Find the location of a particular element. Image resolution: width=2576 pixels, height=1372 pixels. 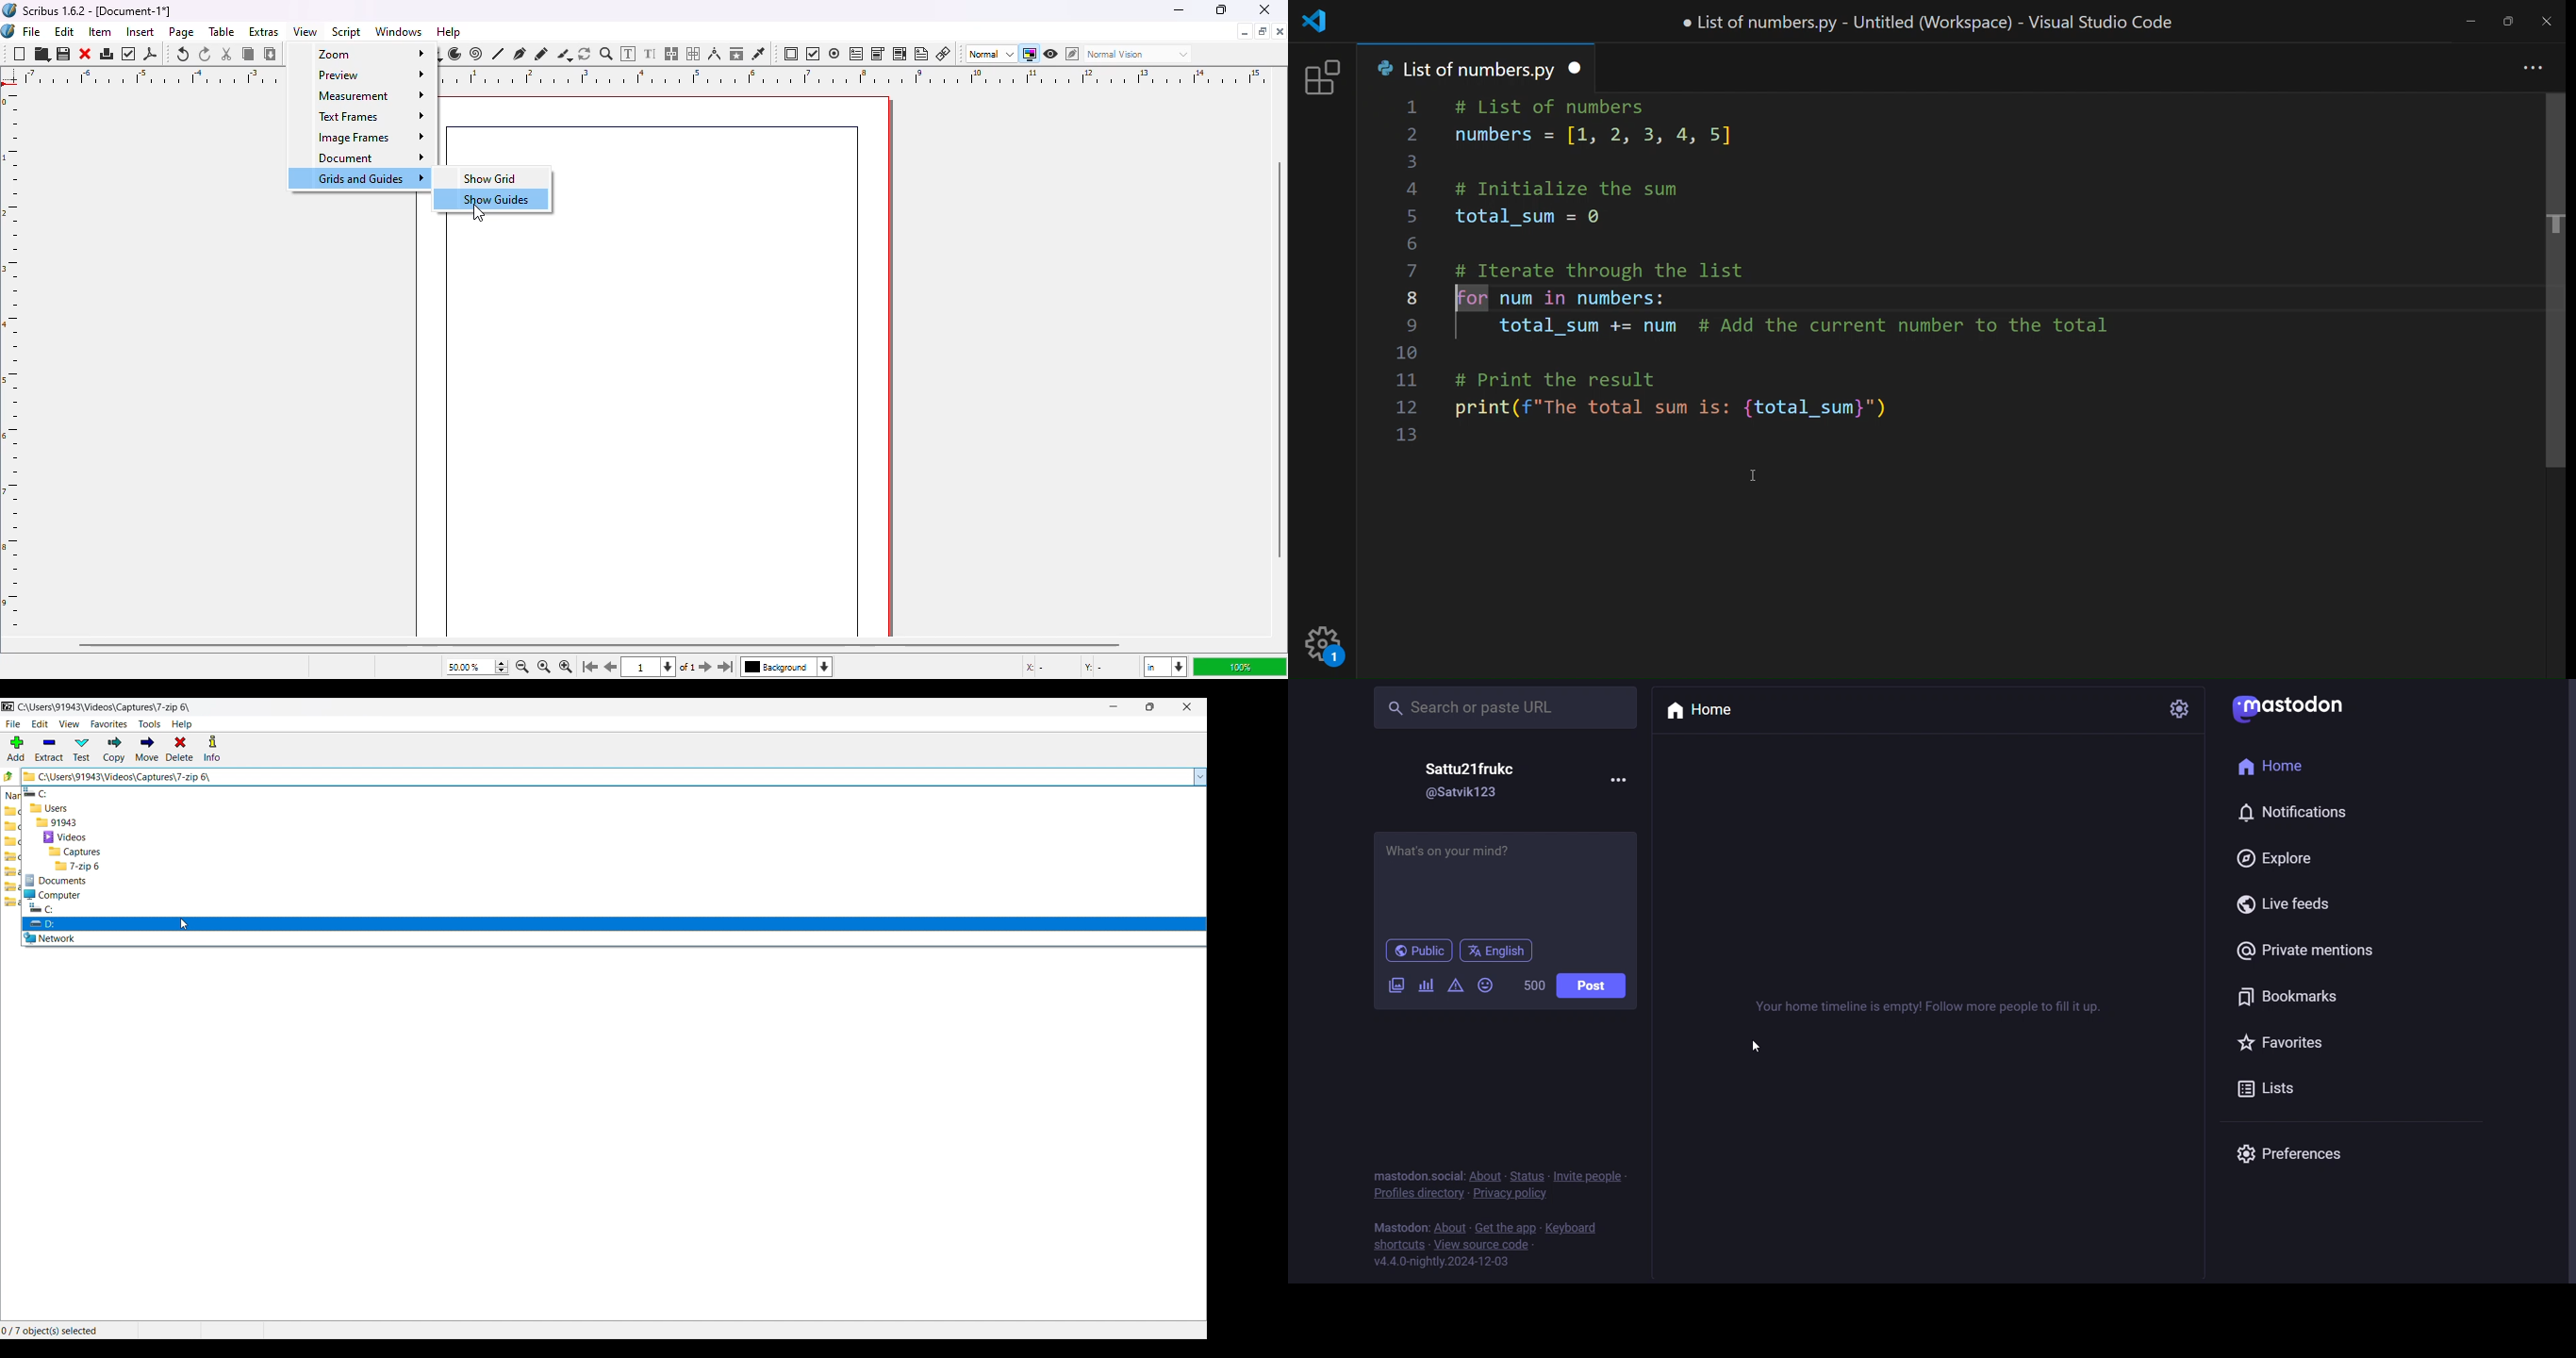

setting is located at coordinates (2173, 709).